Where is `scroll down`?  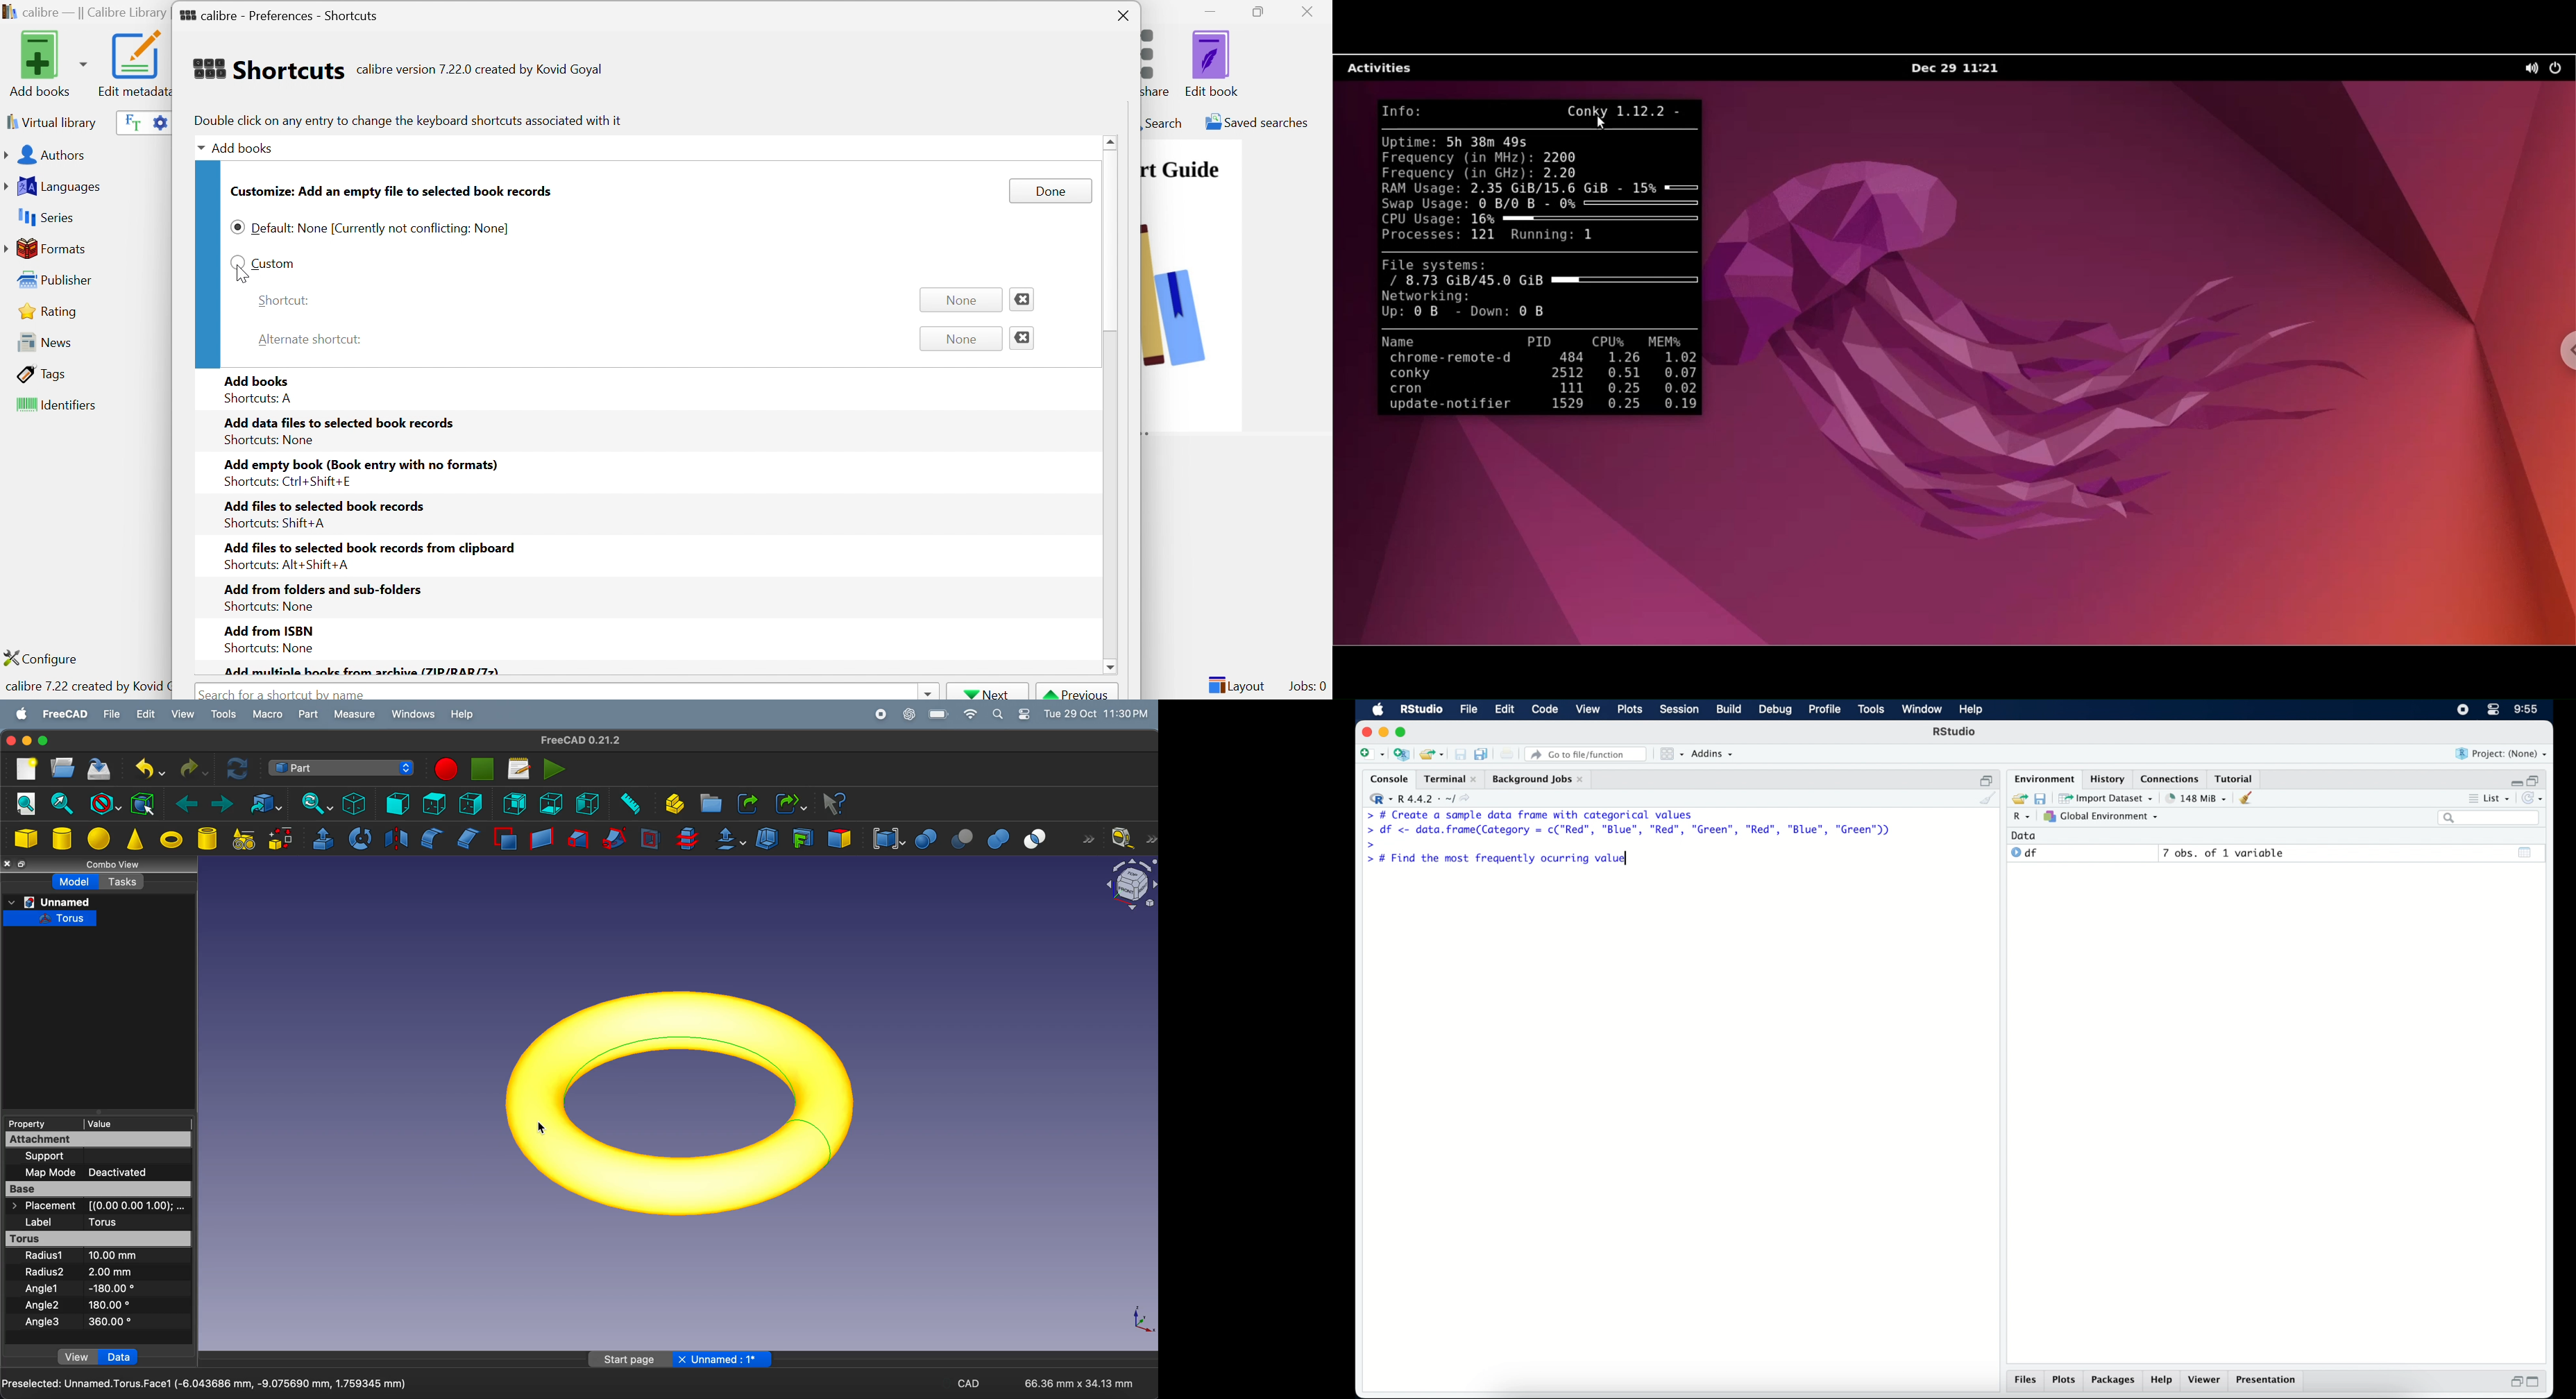
scroll down is located at coordinates (1108, 668).